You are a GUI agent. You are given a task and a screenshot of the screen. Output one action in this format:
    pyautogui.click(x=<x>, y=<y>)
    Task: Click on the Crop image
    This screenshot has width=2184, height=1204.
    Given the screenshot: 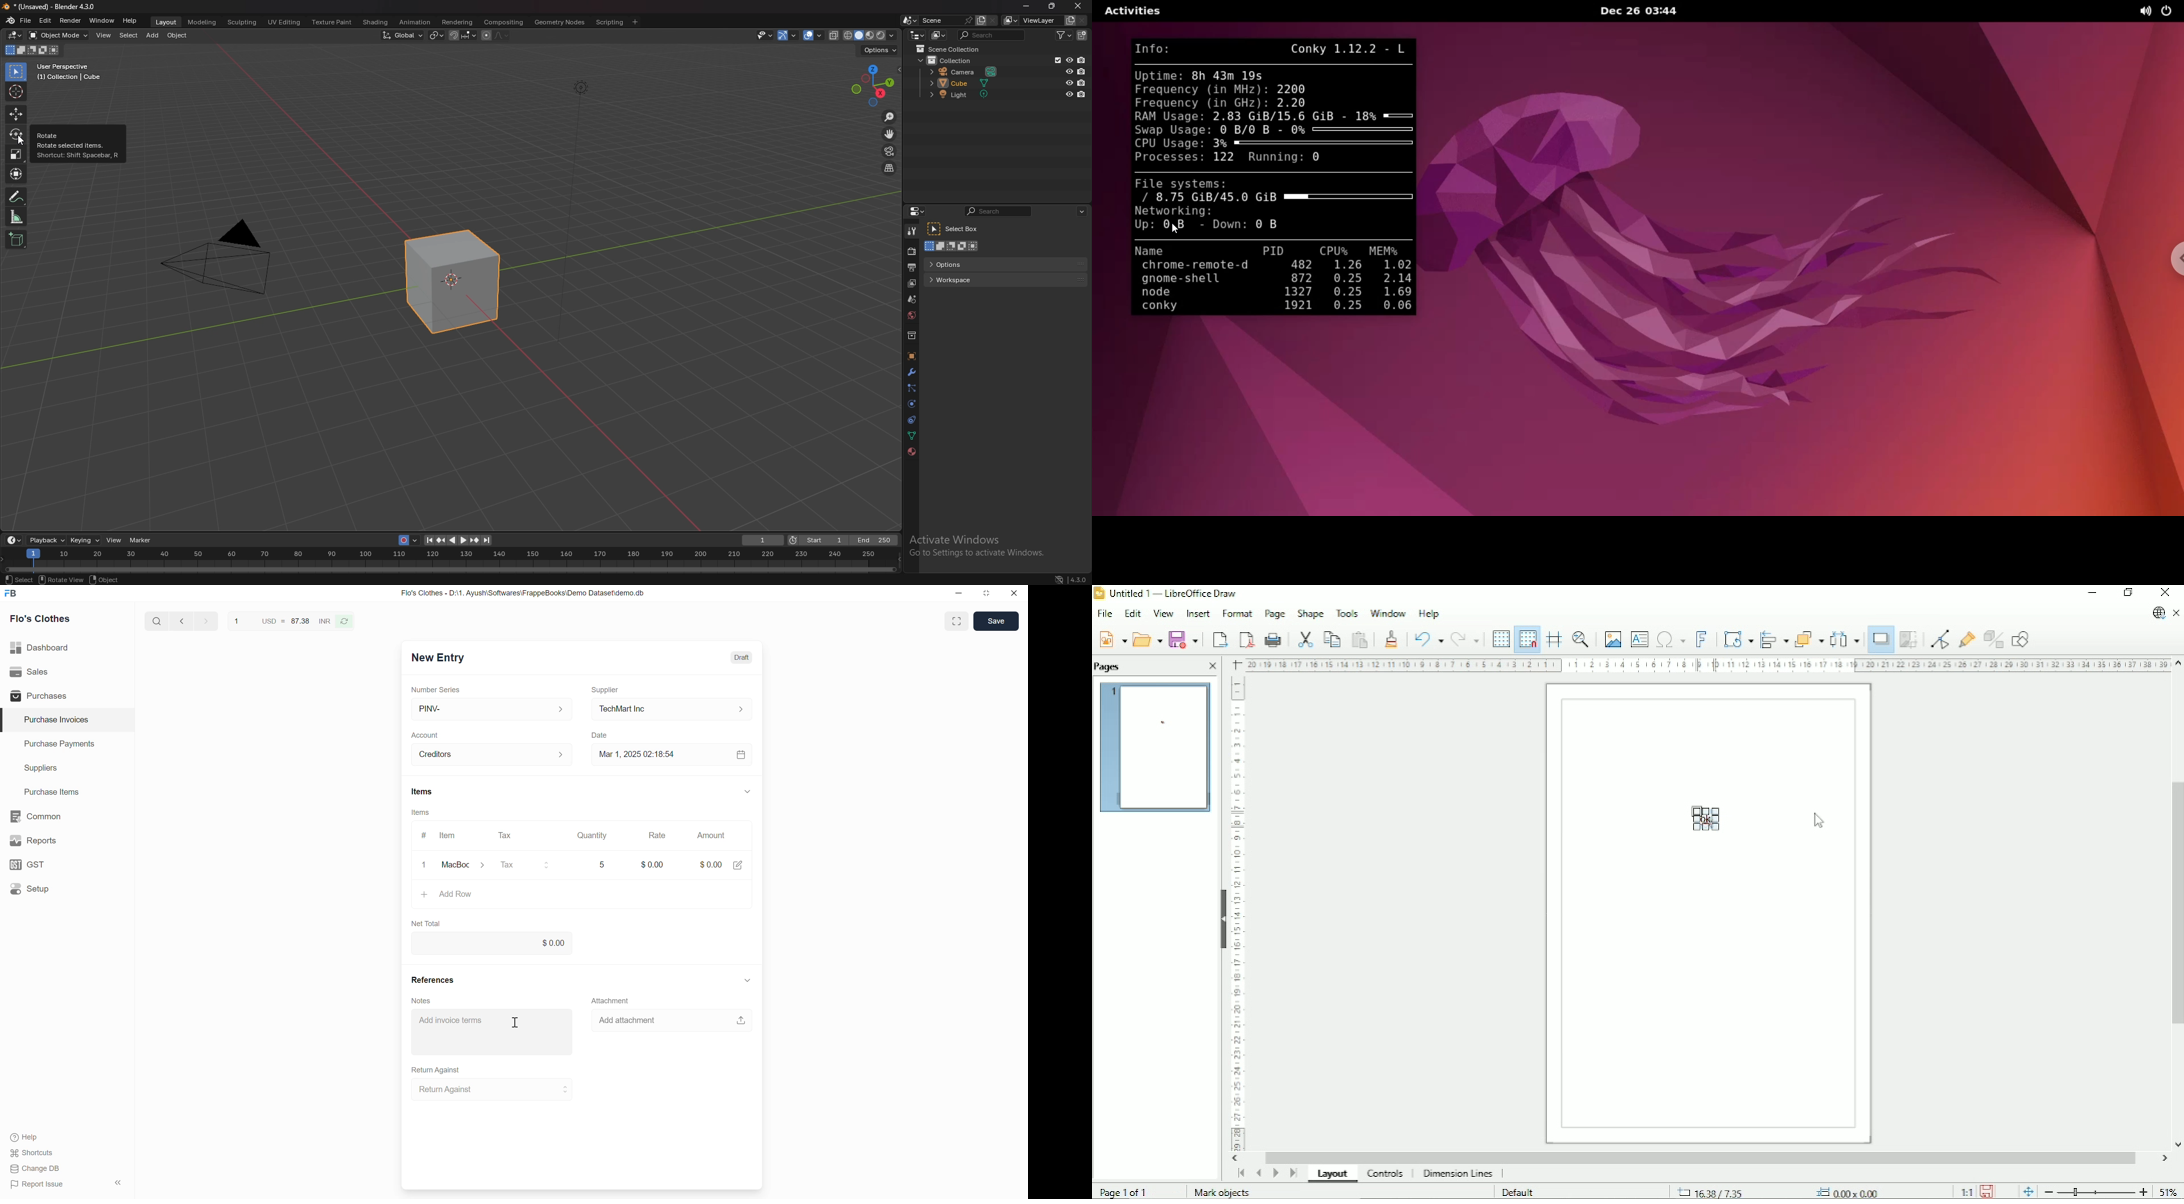 What is the action you would take?
    pyautogui.click(x=1911, y=639)
    